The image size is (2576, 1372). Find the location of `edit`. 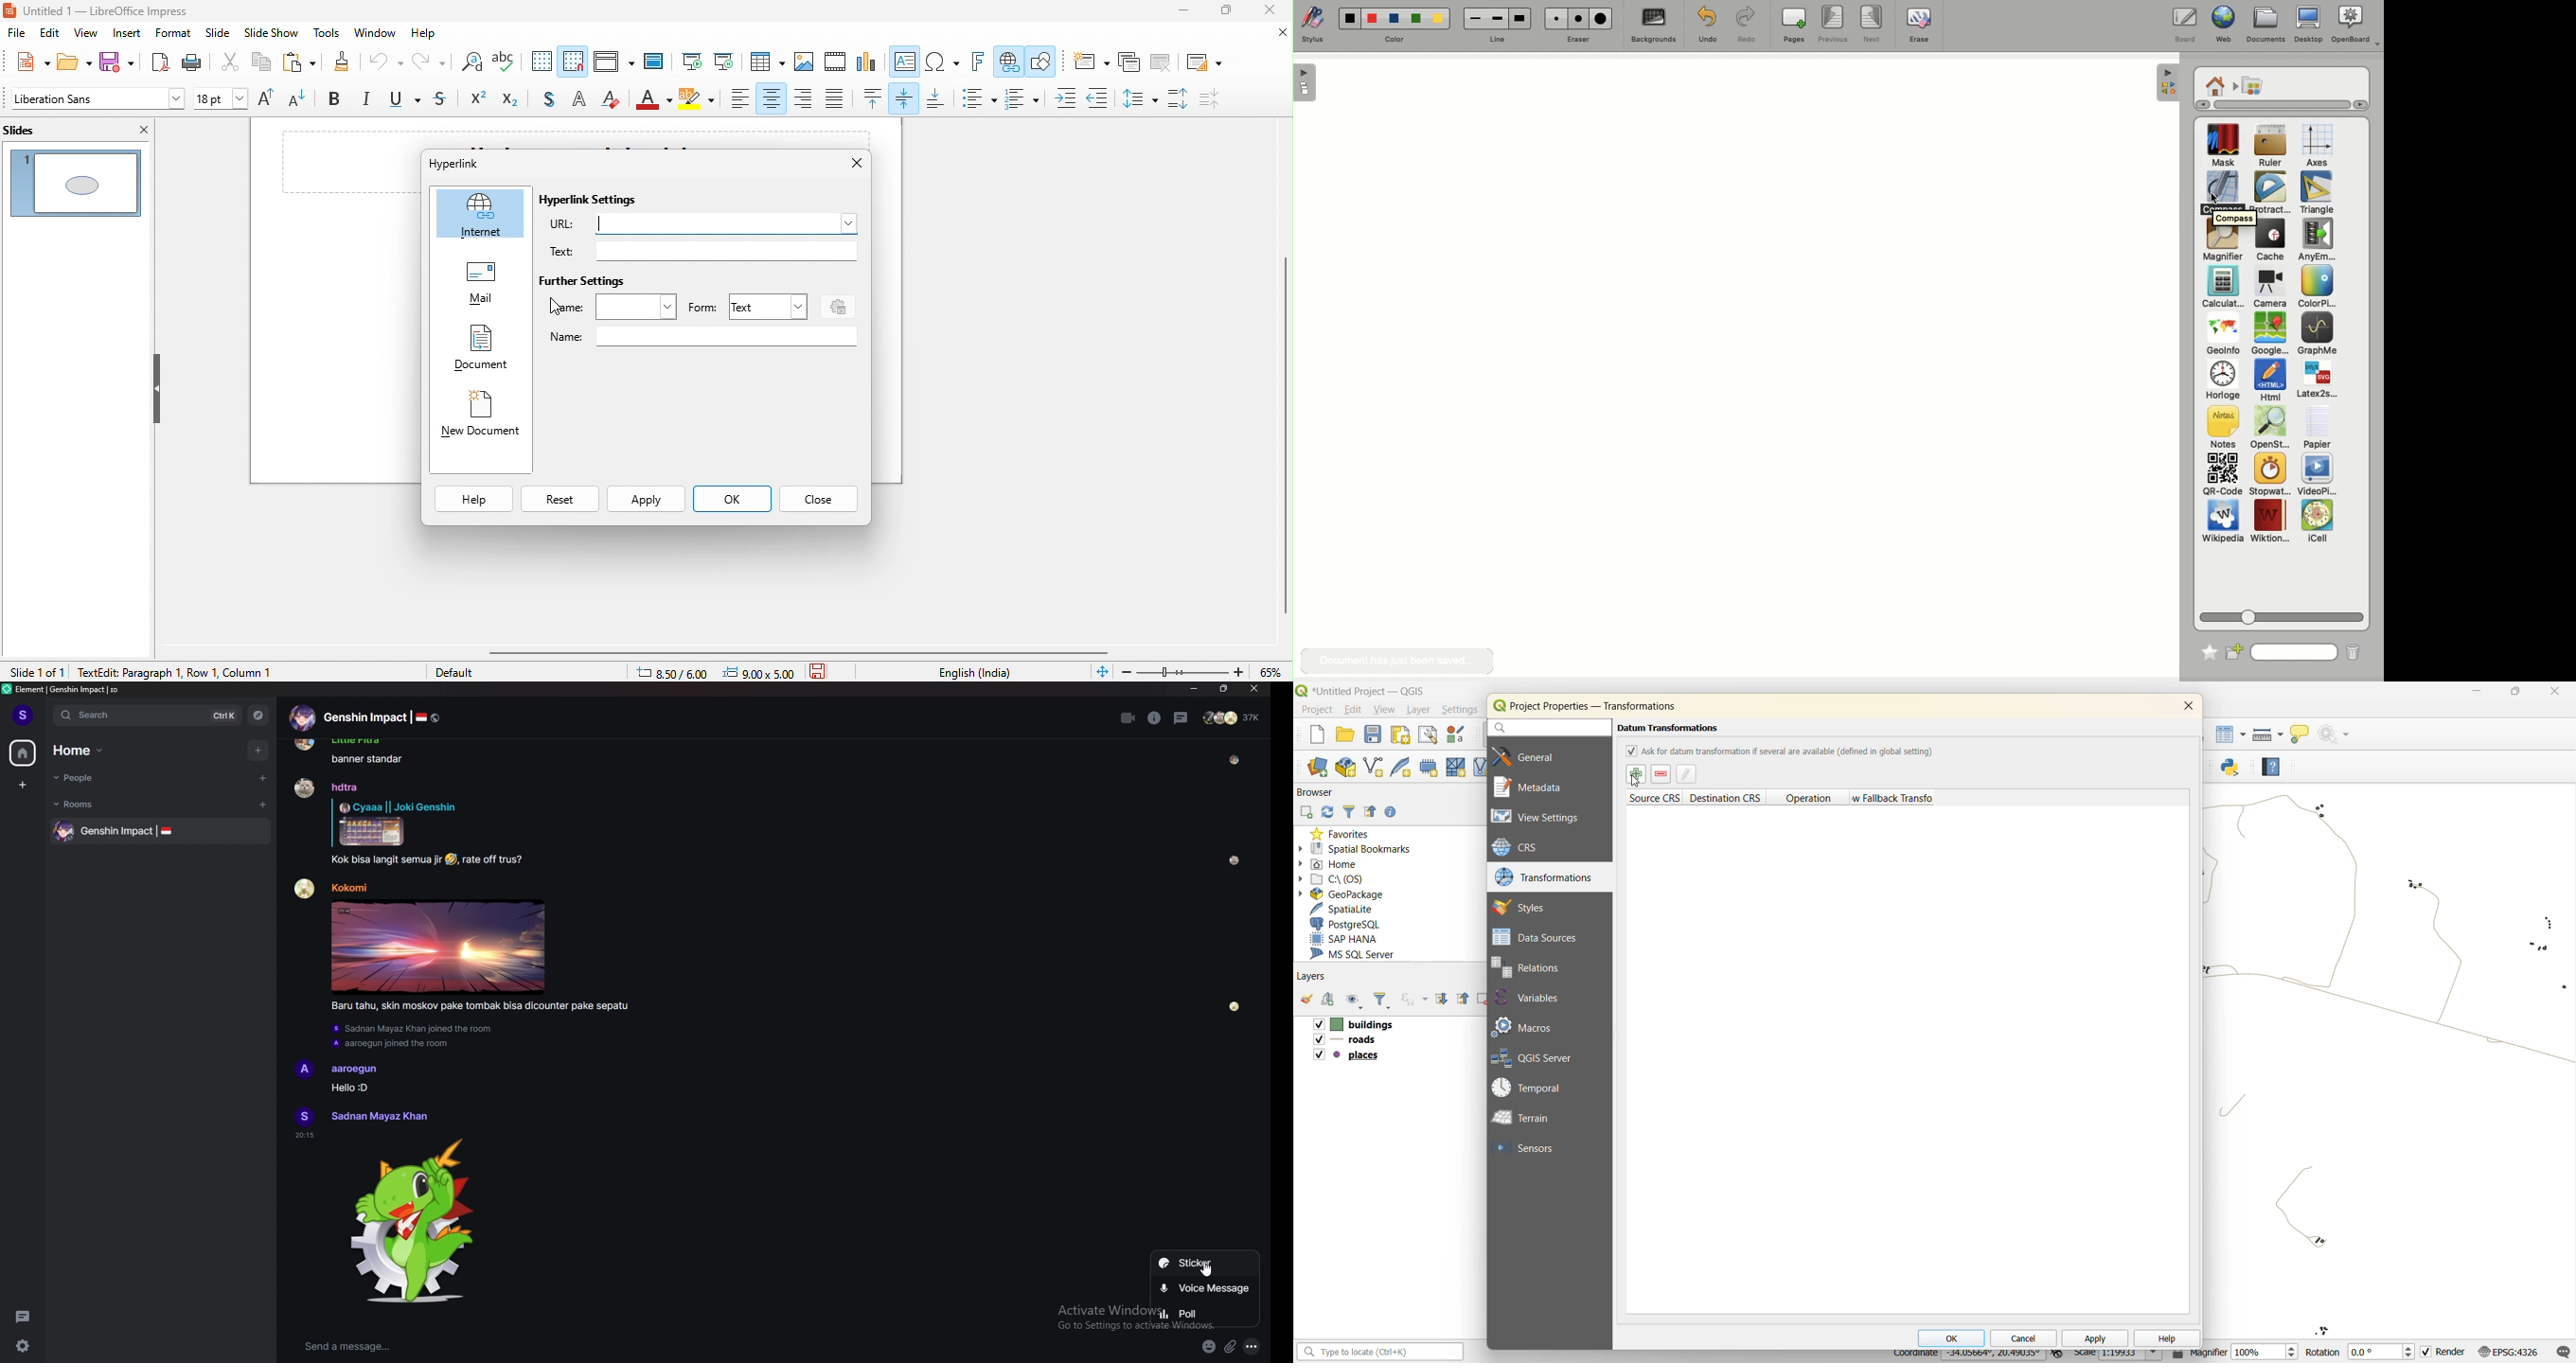

edit is located at coordinates (1686, 775).